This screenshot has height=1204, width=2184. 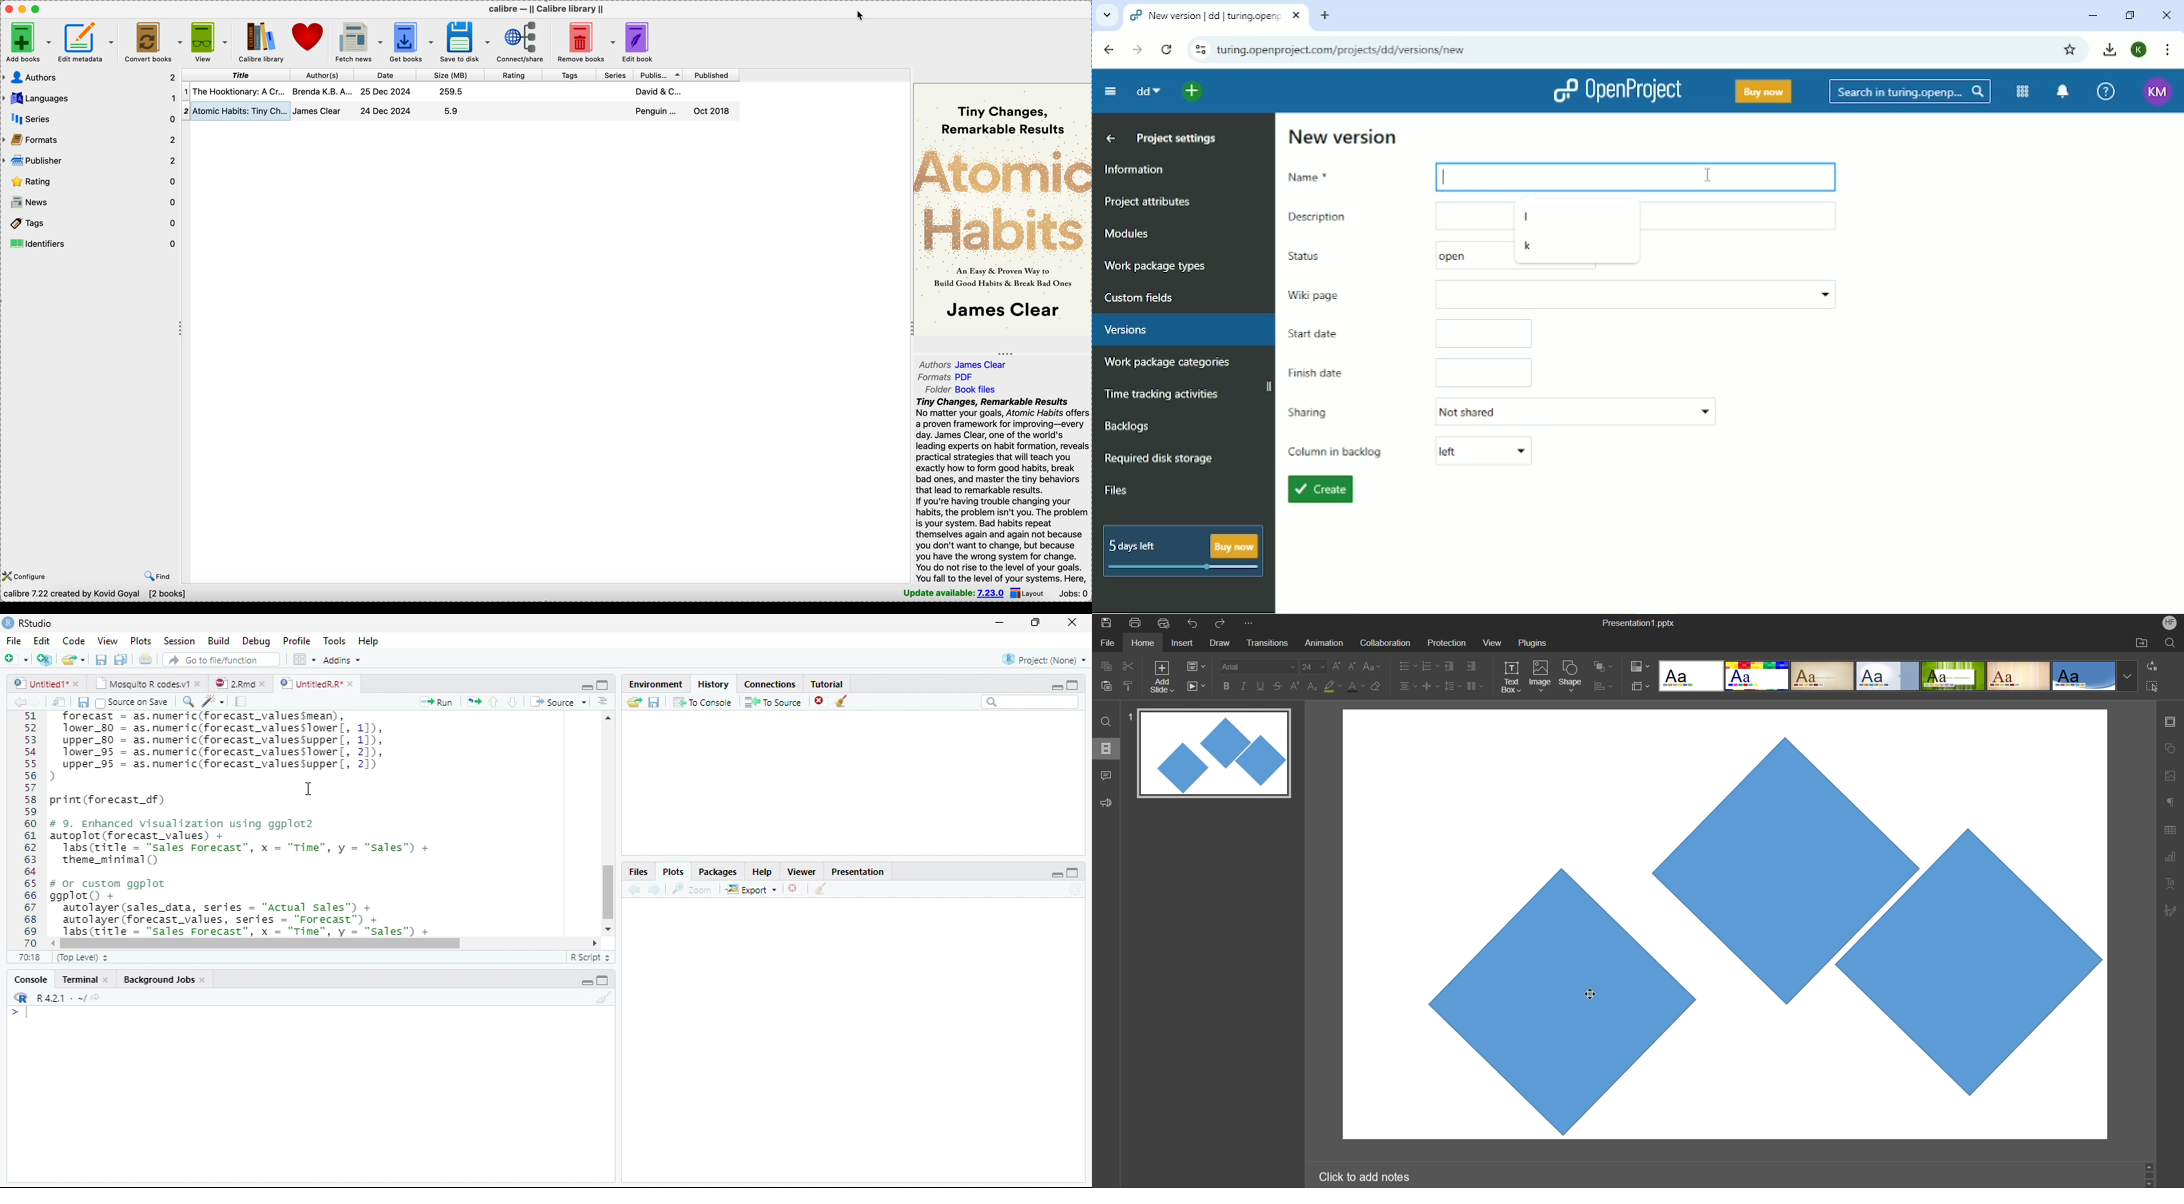 I want to click on Build, so click(x=219, y=640).